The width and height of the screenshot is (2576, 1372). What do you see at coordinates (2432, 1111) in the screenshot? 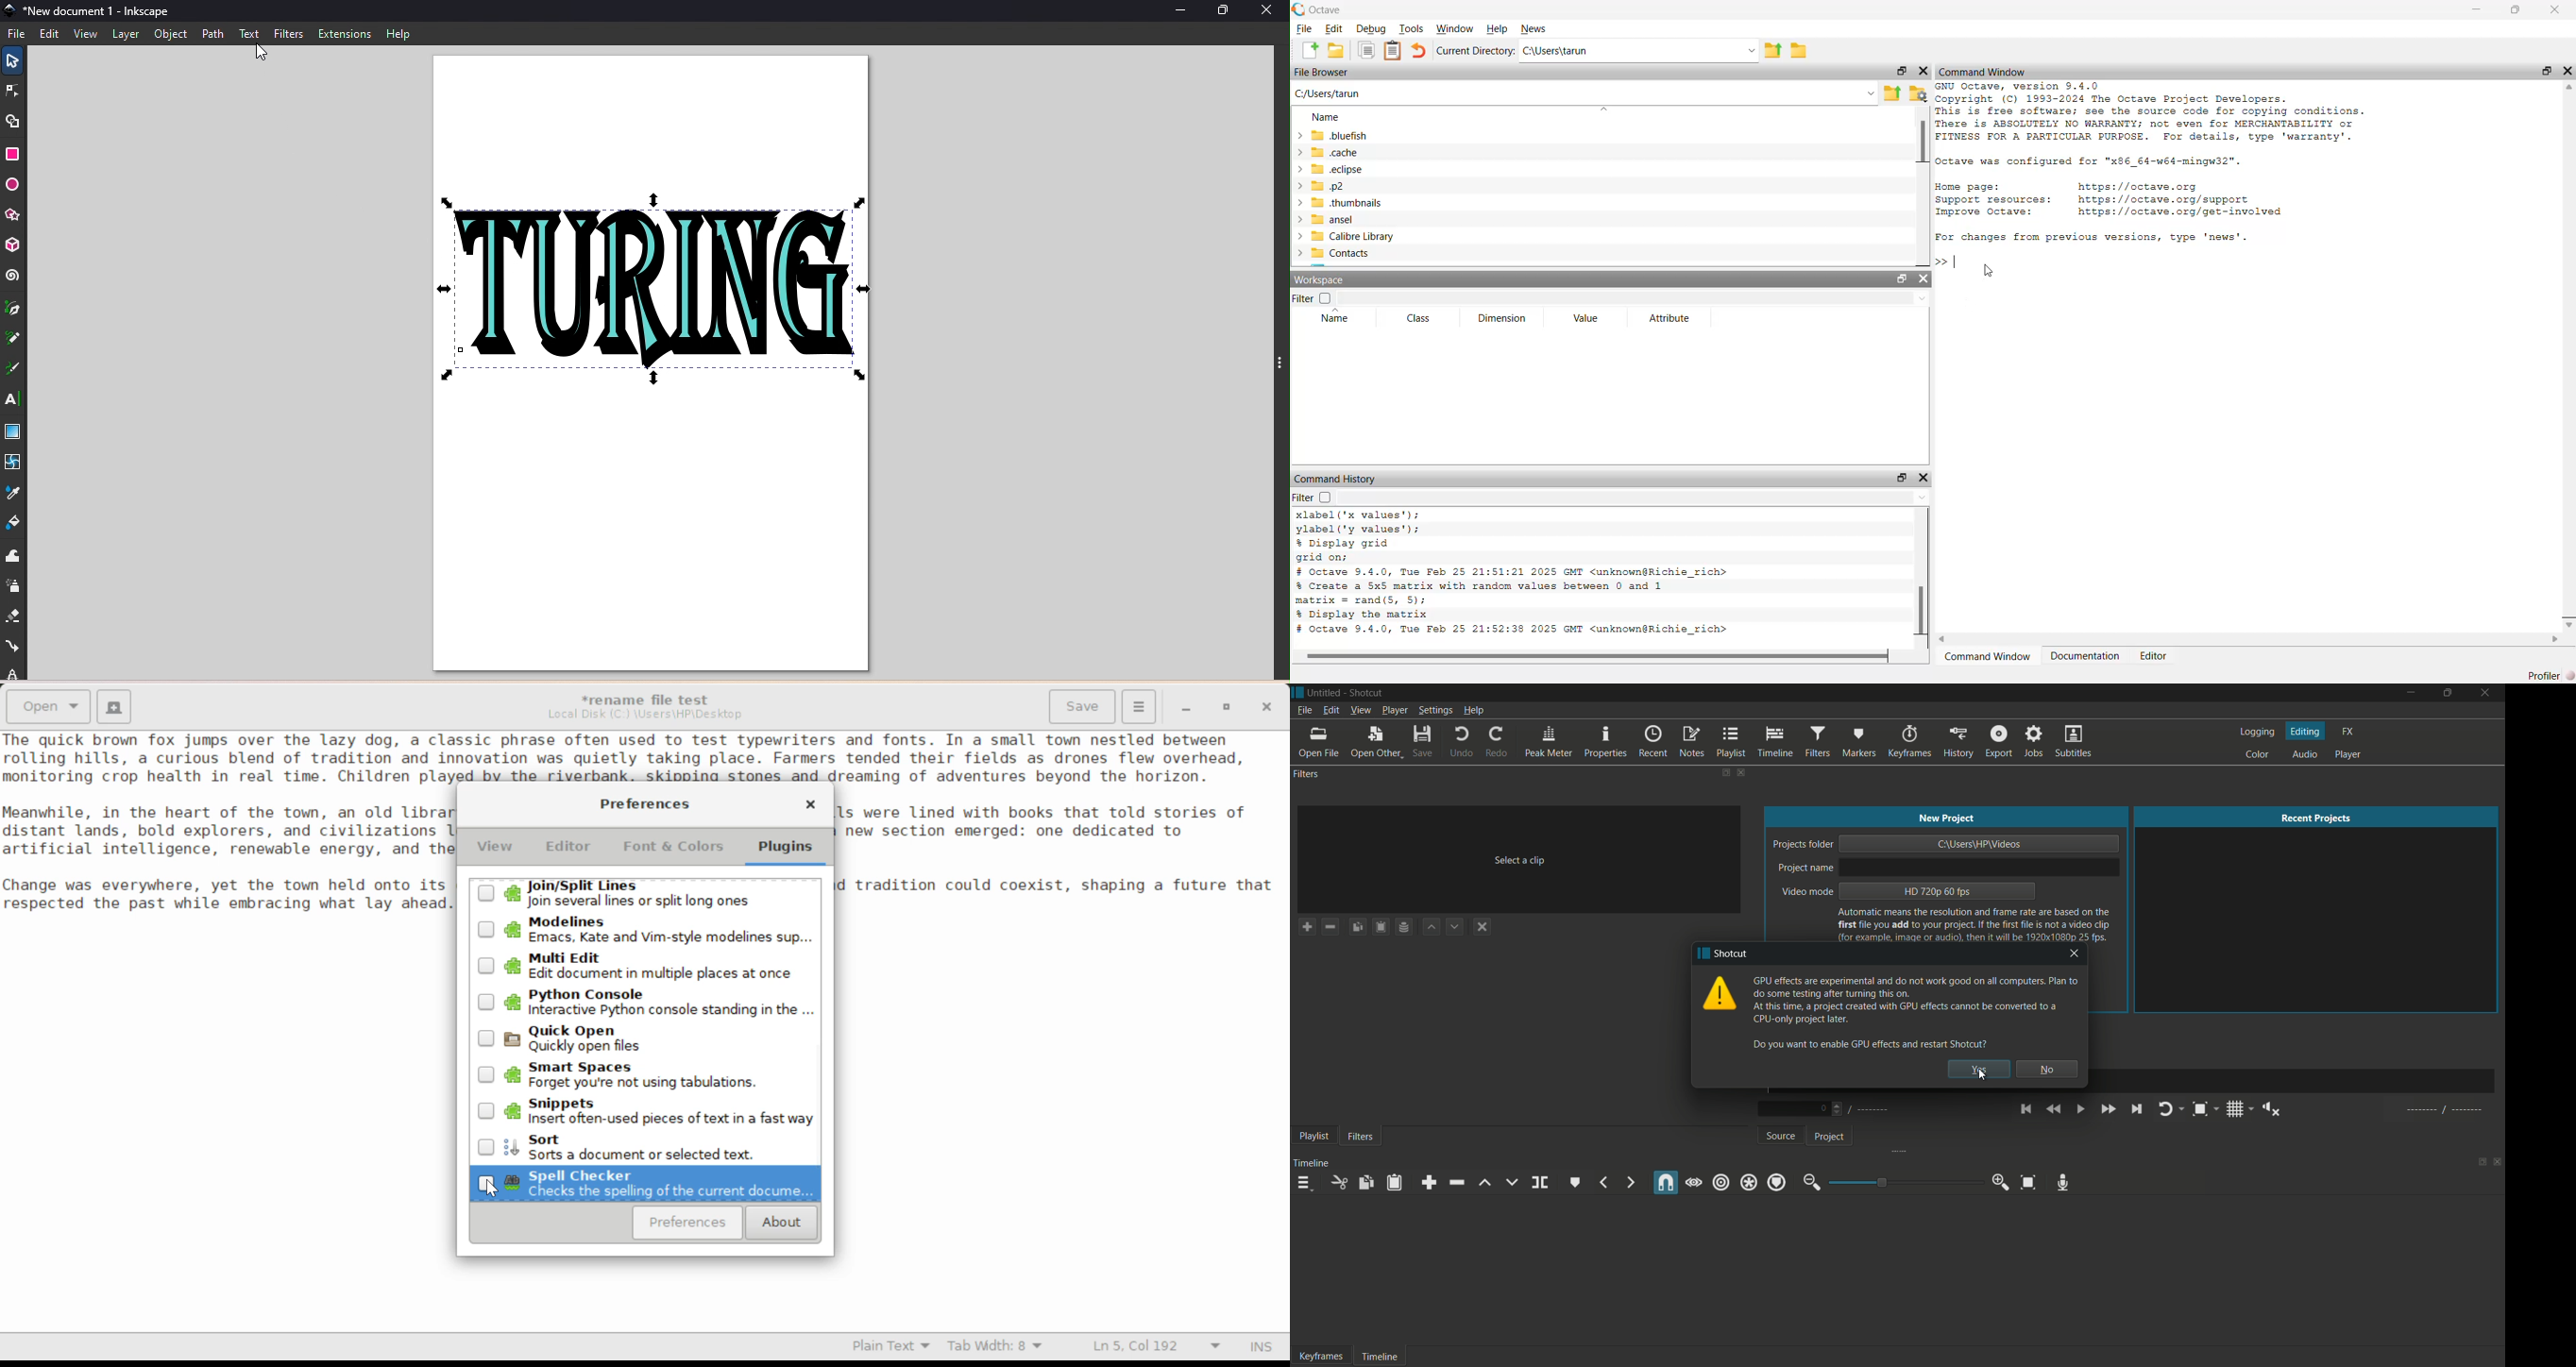
I see `al` at bounding box center [2432, 1111].